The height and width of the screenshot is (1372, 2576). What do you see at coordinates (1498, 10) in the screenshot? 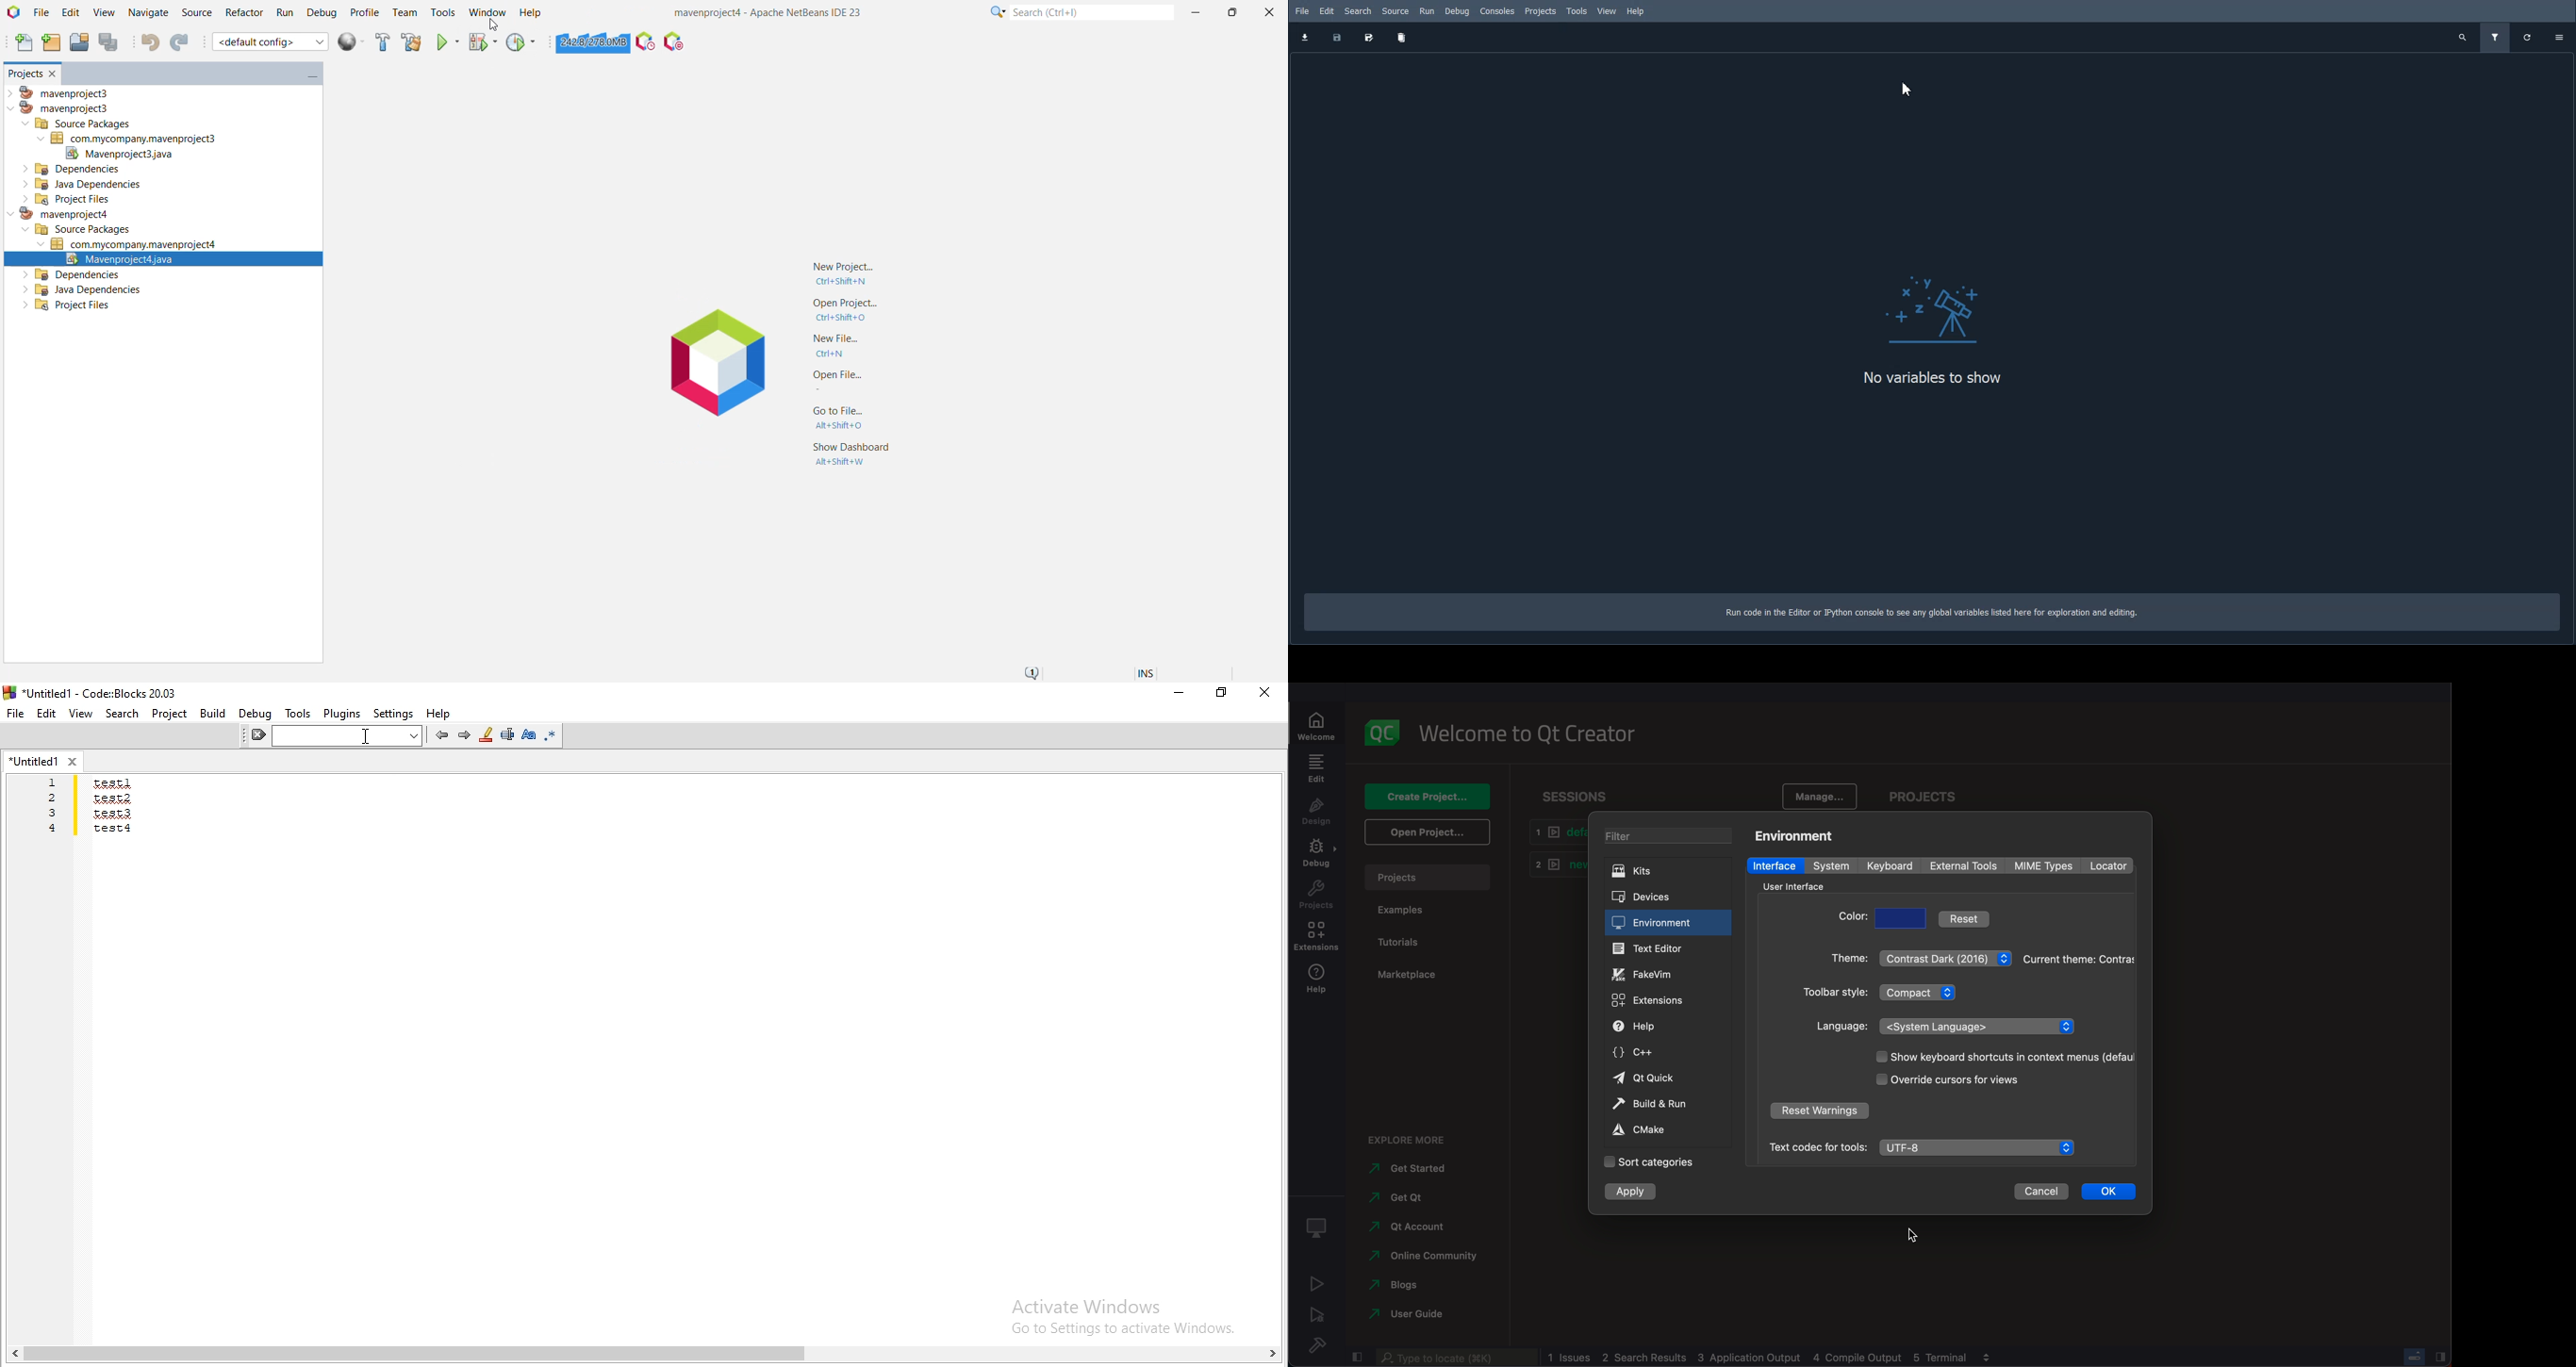
I see `Consoles` at bounding box center [1498, 10].